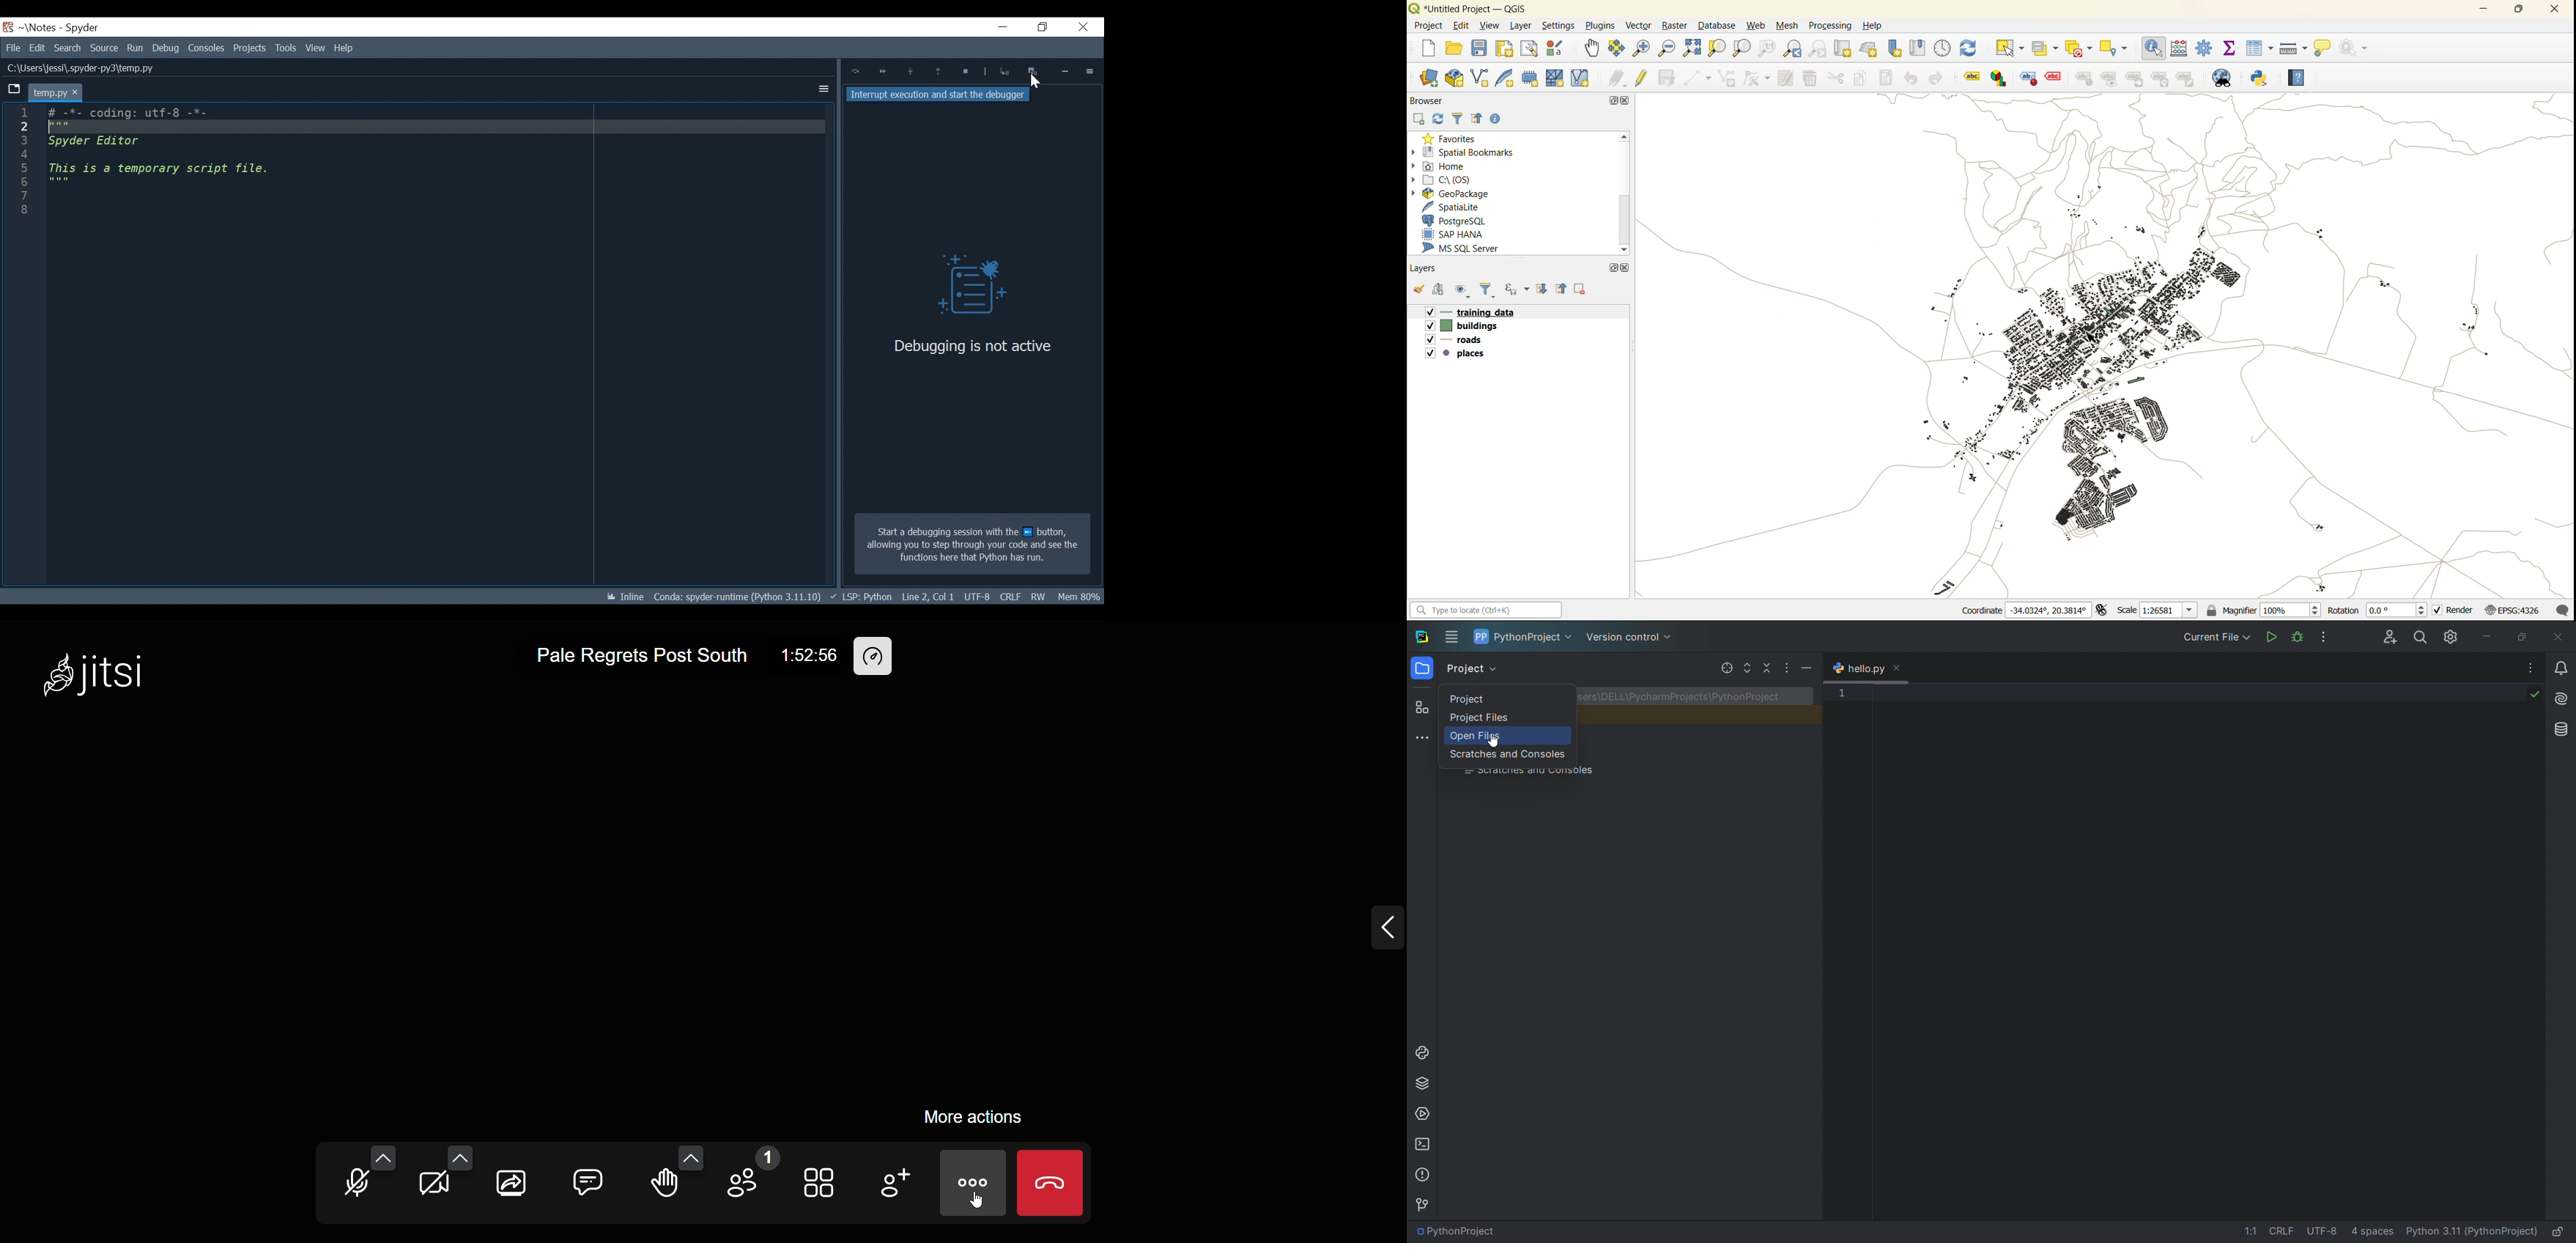 This screenshot has height=1260, width=2576. I want to click on Language, so click(861, 597).